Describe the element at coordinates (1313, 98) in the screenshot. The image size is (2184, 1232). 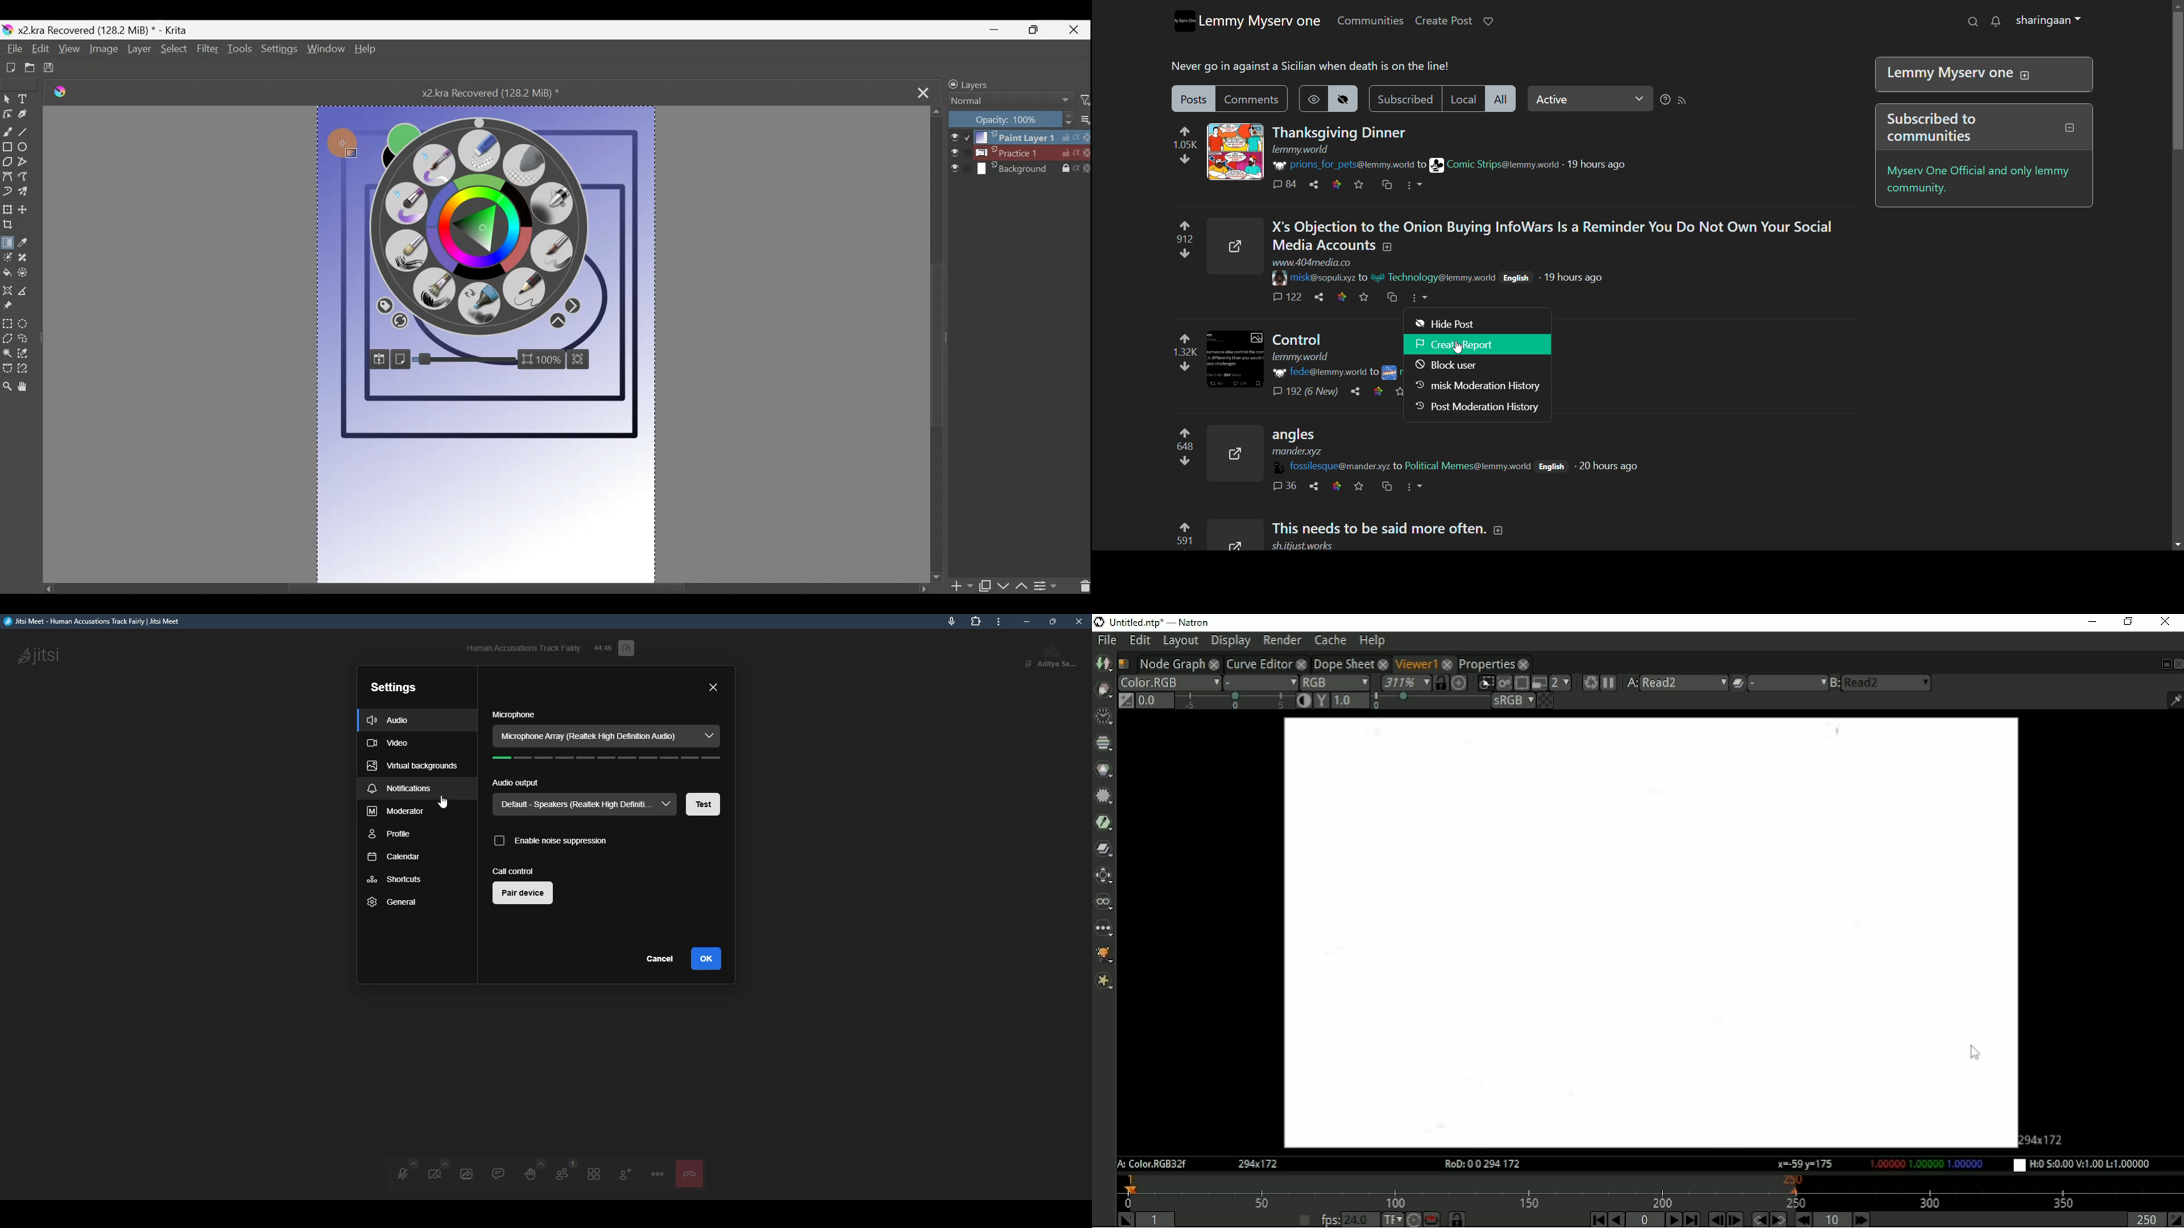
I see `show hidden posts` at that location.